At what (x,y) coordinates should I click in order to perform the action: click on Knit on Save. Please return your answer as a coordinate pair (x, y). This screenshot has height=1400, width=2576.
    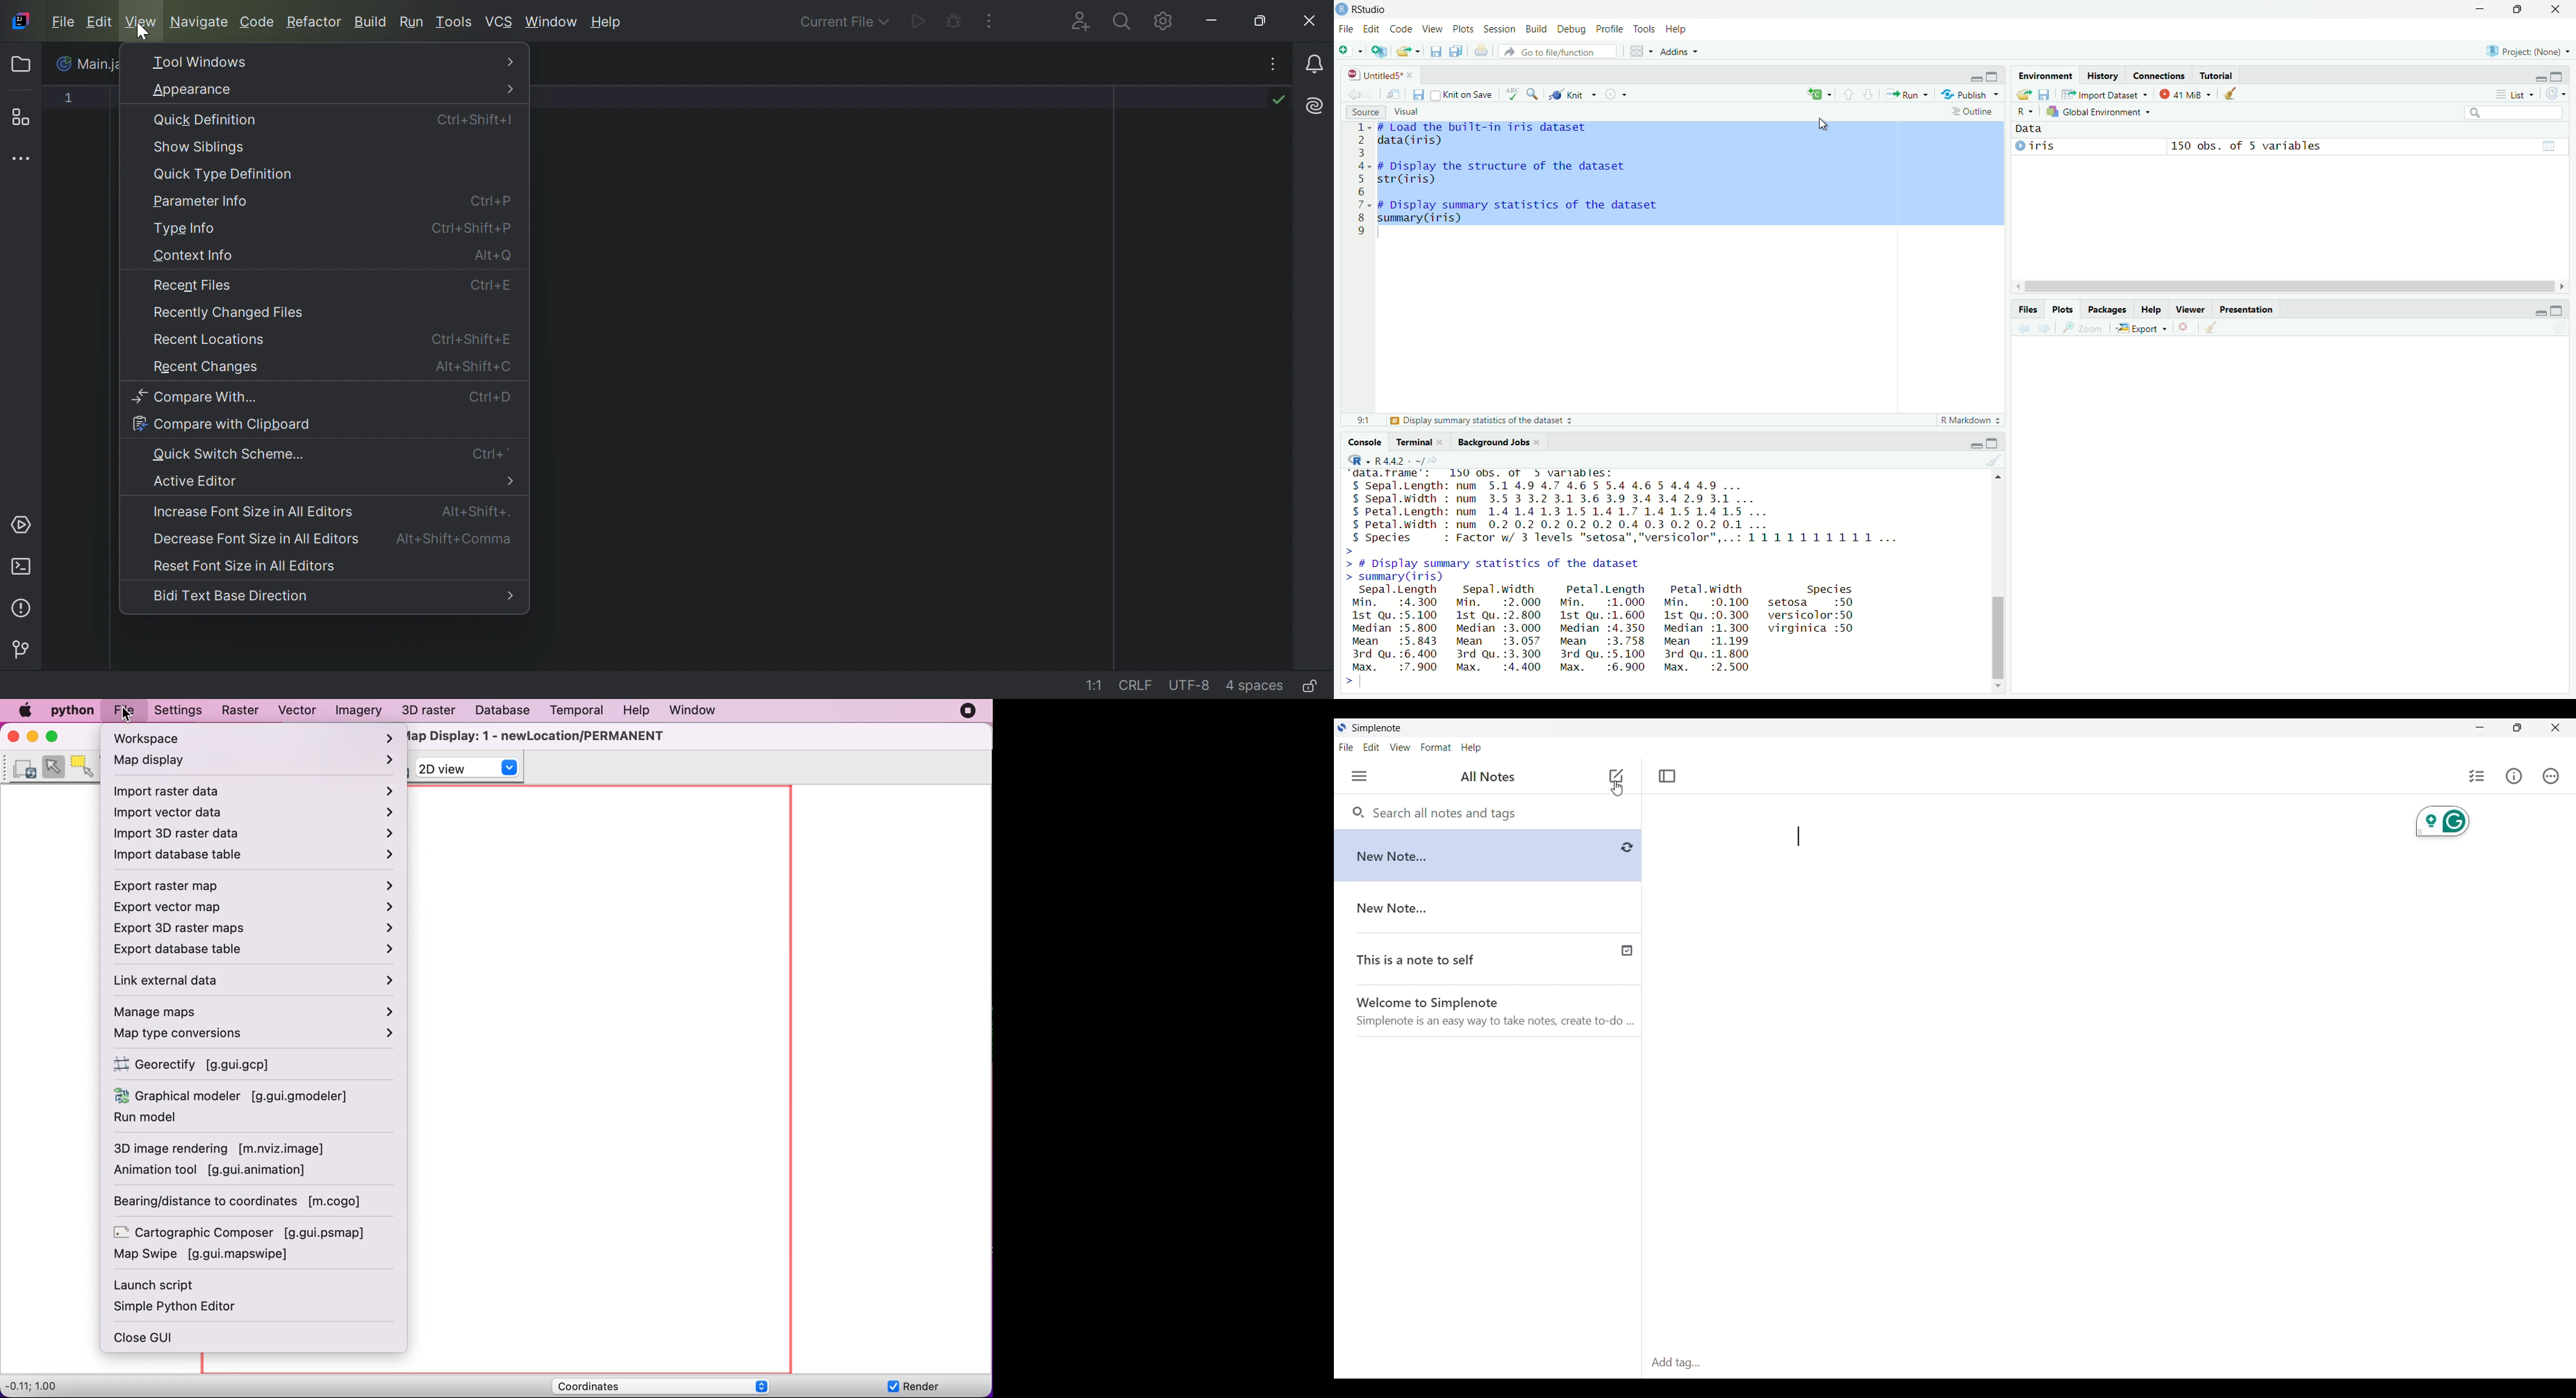
    Looking at the image, I should click on (1462, 94).